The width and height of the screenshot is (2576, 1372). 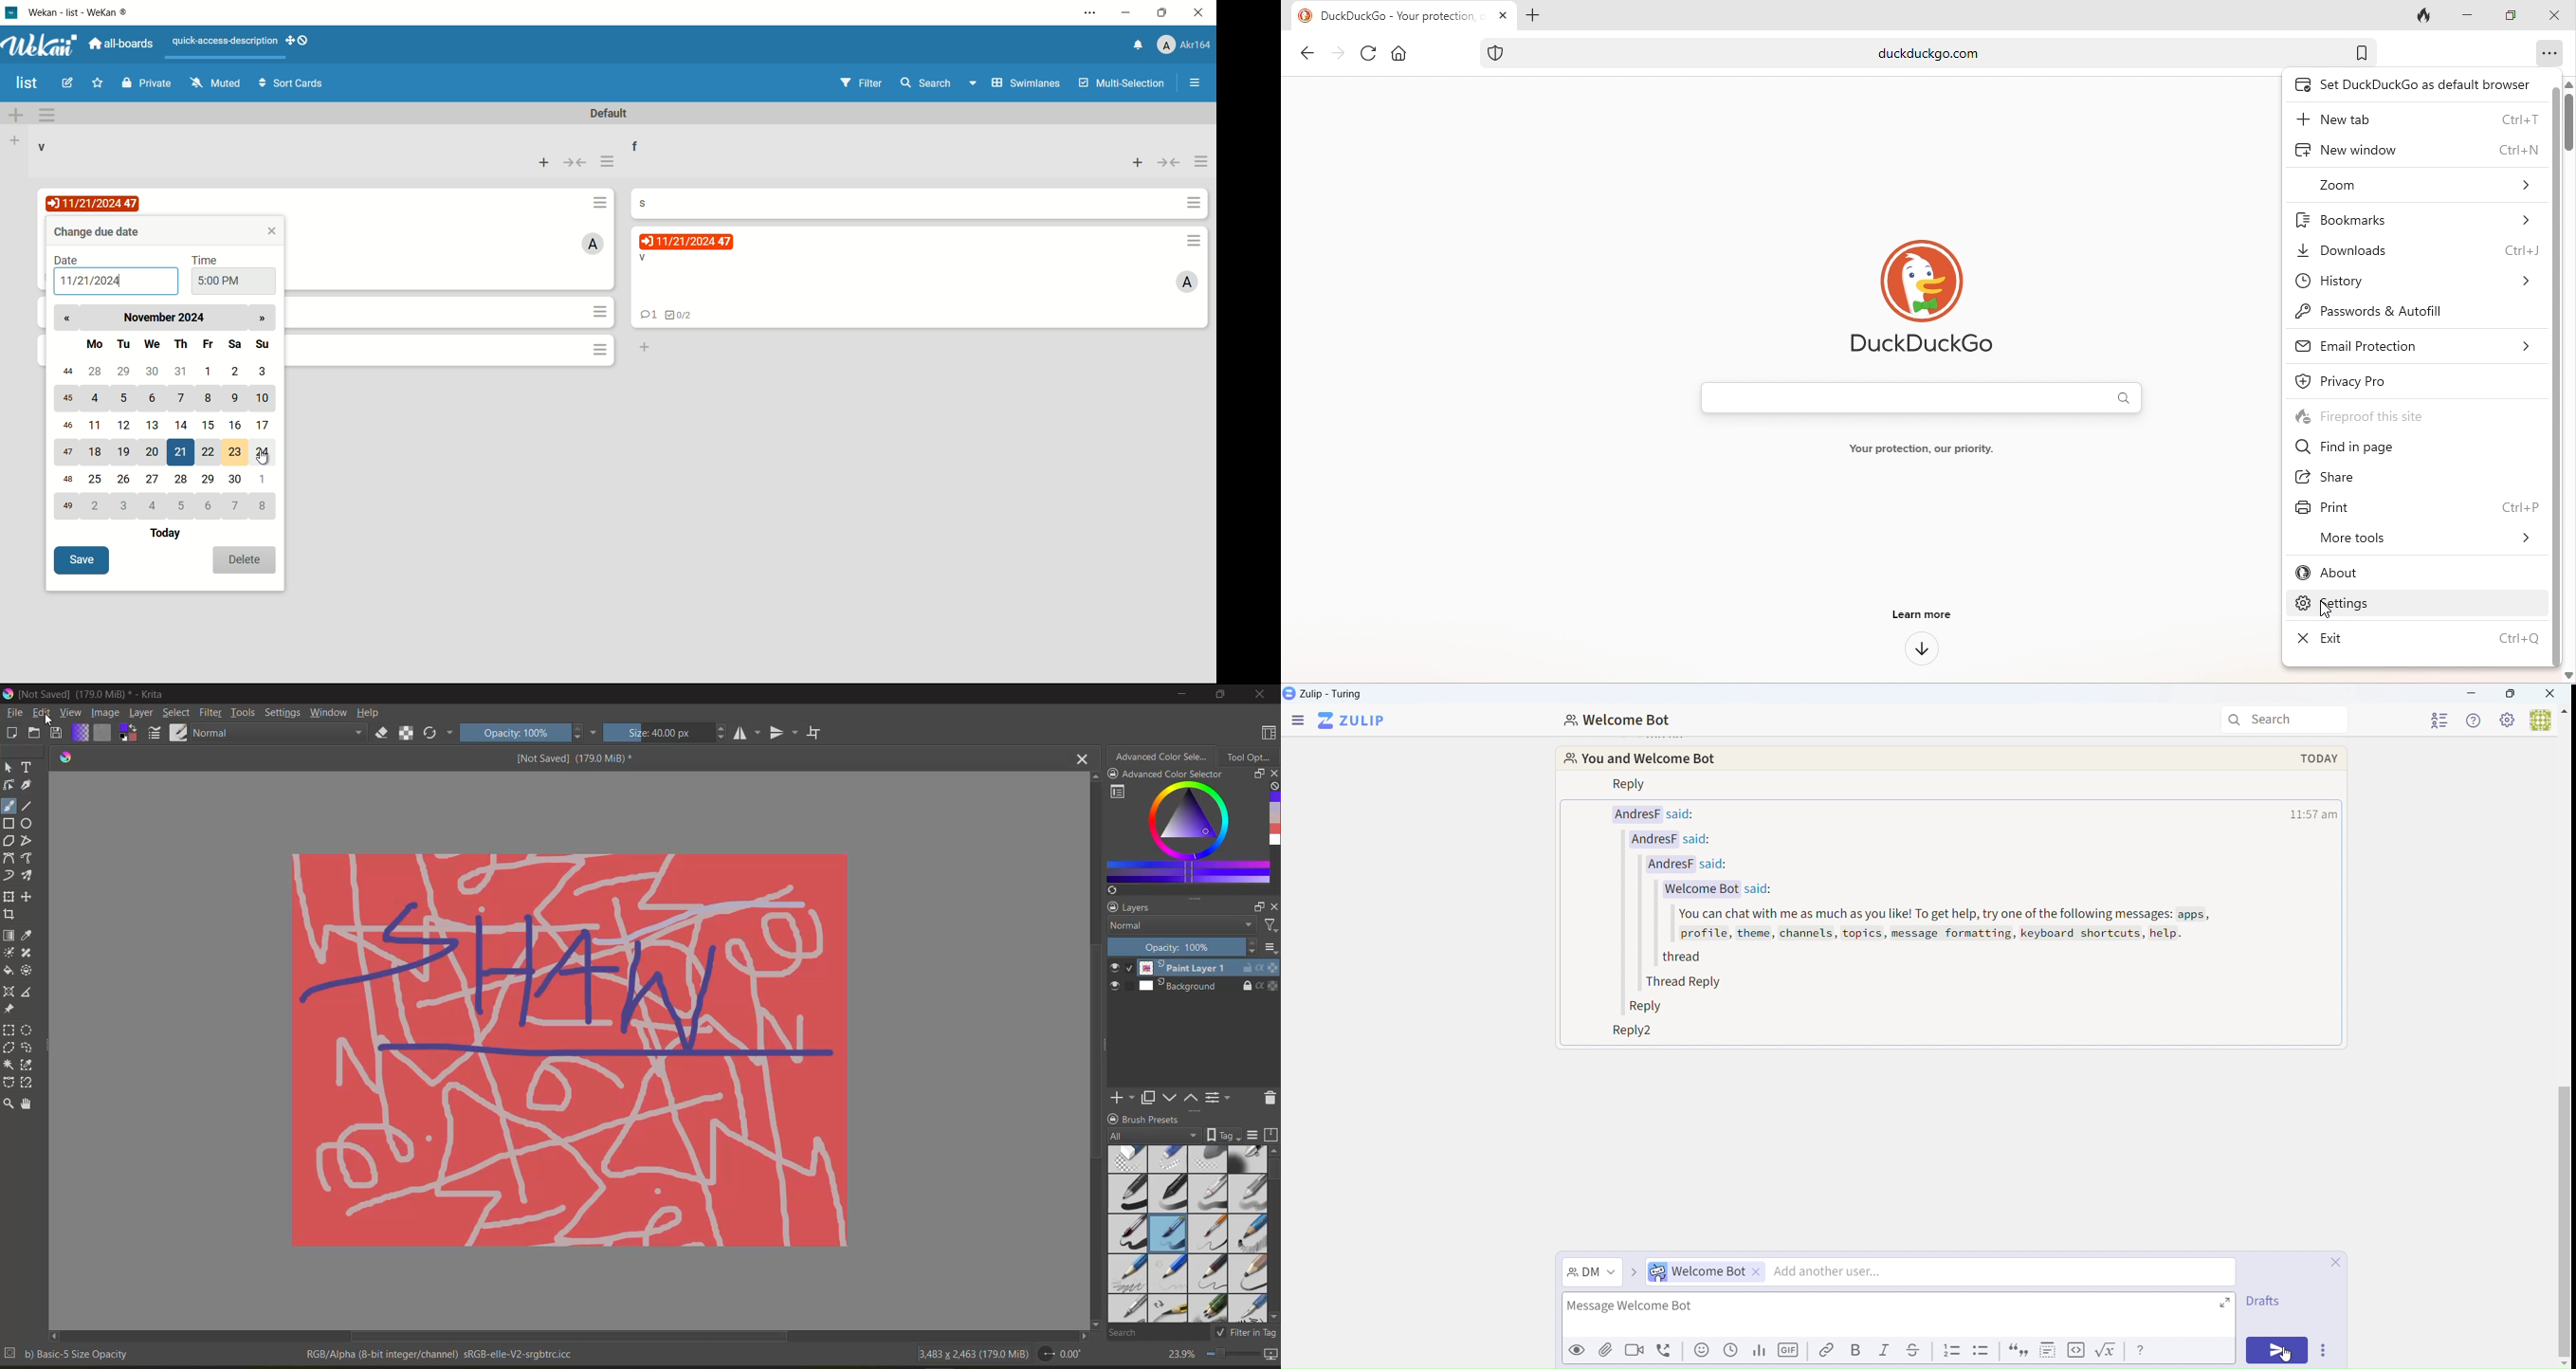 I want to click on Bezier curve selection tool, so click(x=10, y=1083).